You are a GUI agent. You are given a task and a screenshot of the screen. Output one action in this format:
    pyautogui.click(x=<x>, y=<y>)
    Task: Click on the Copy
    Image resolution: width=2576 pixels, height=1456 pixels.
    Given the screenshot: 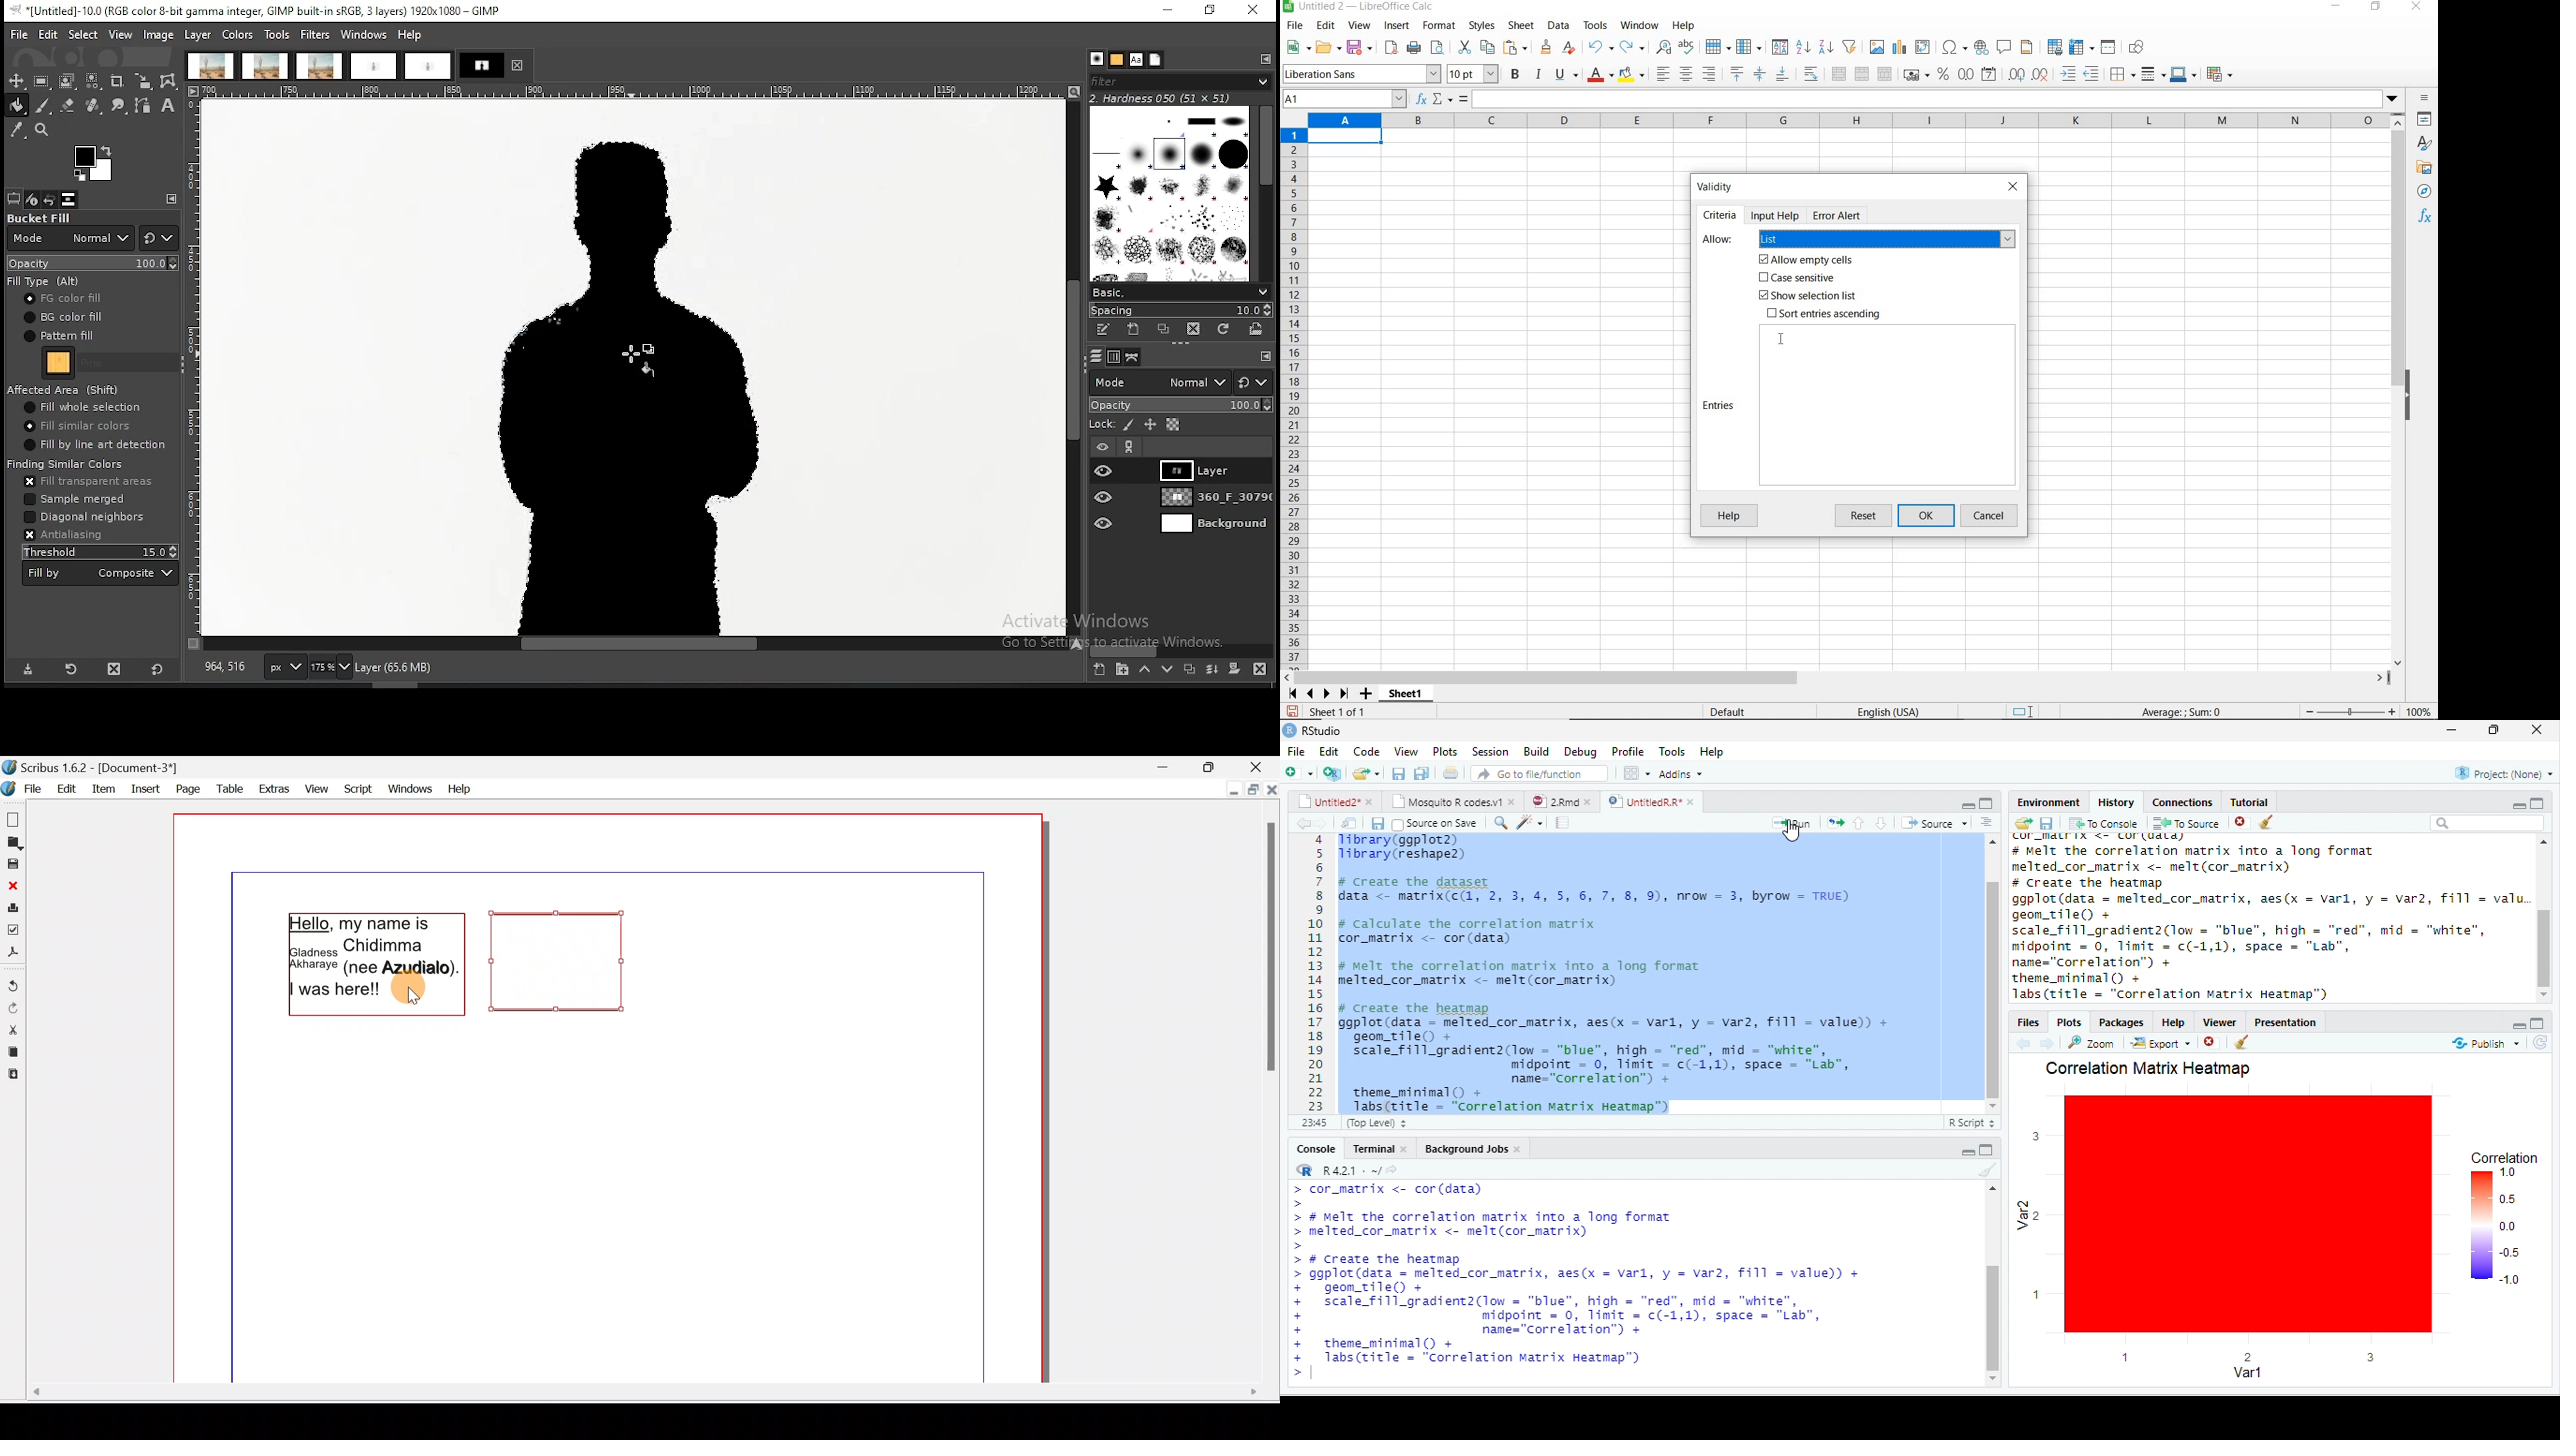 What is the action you would take?
    pyautogui.click(x=13, y=1052)
    